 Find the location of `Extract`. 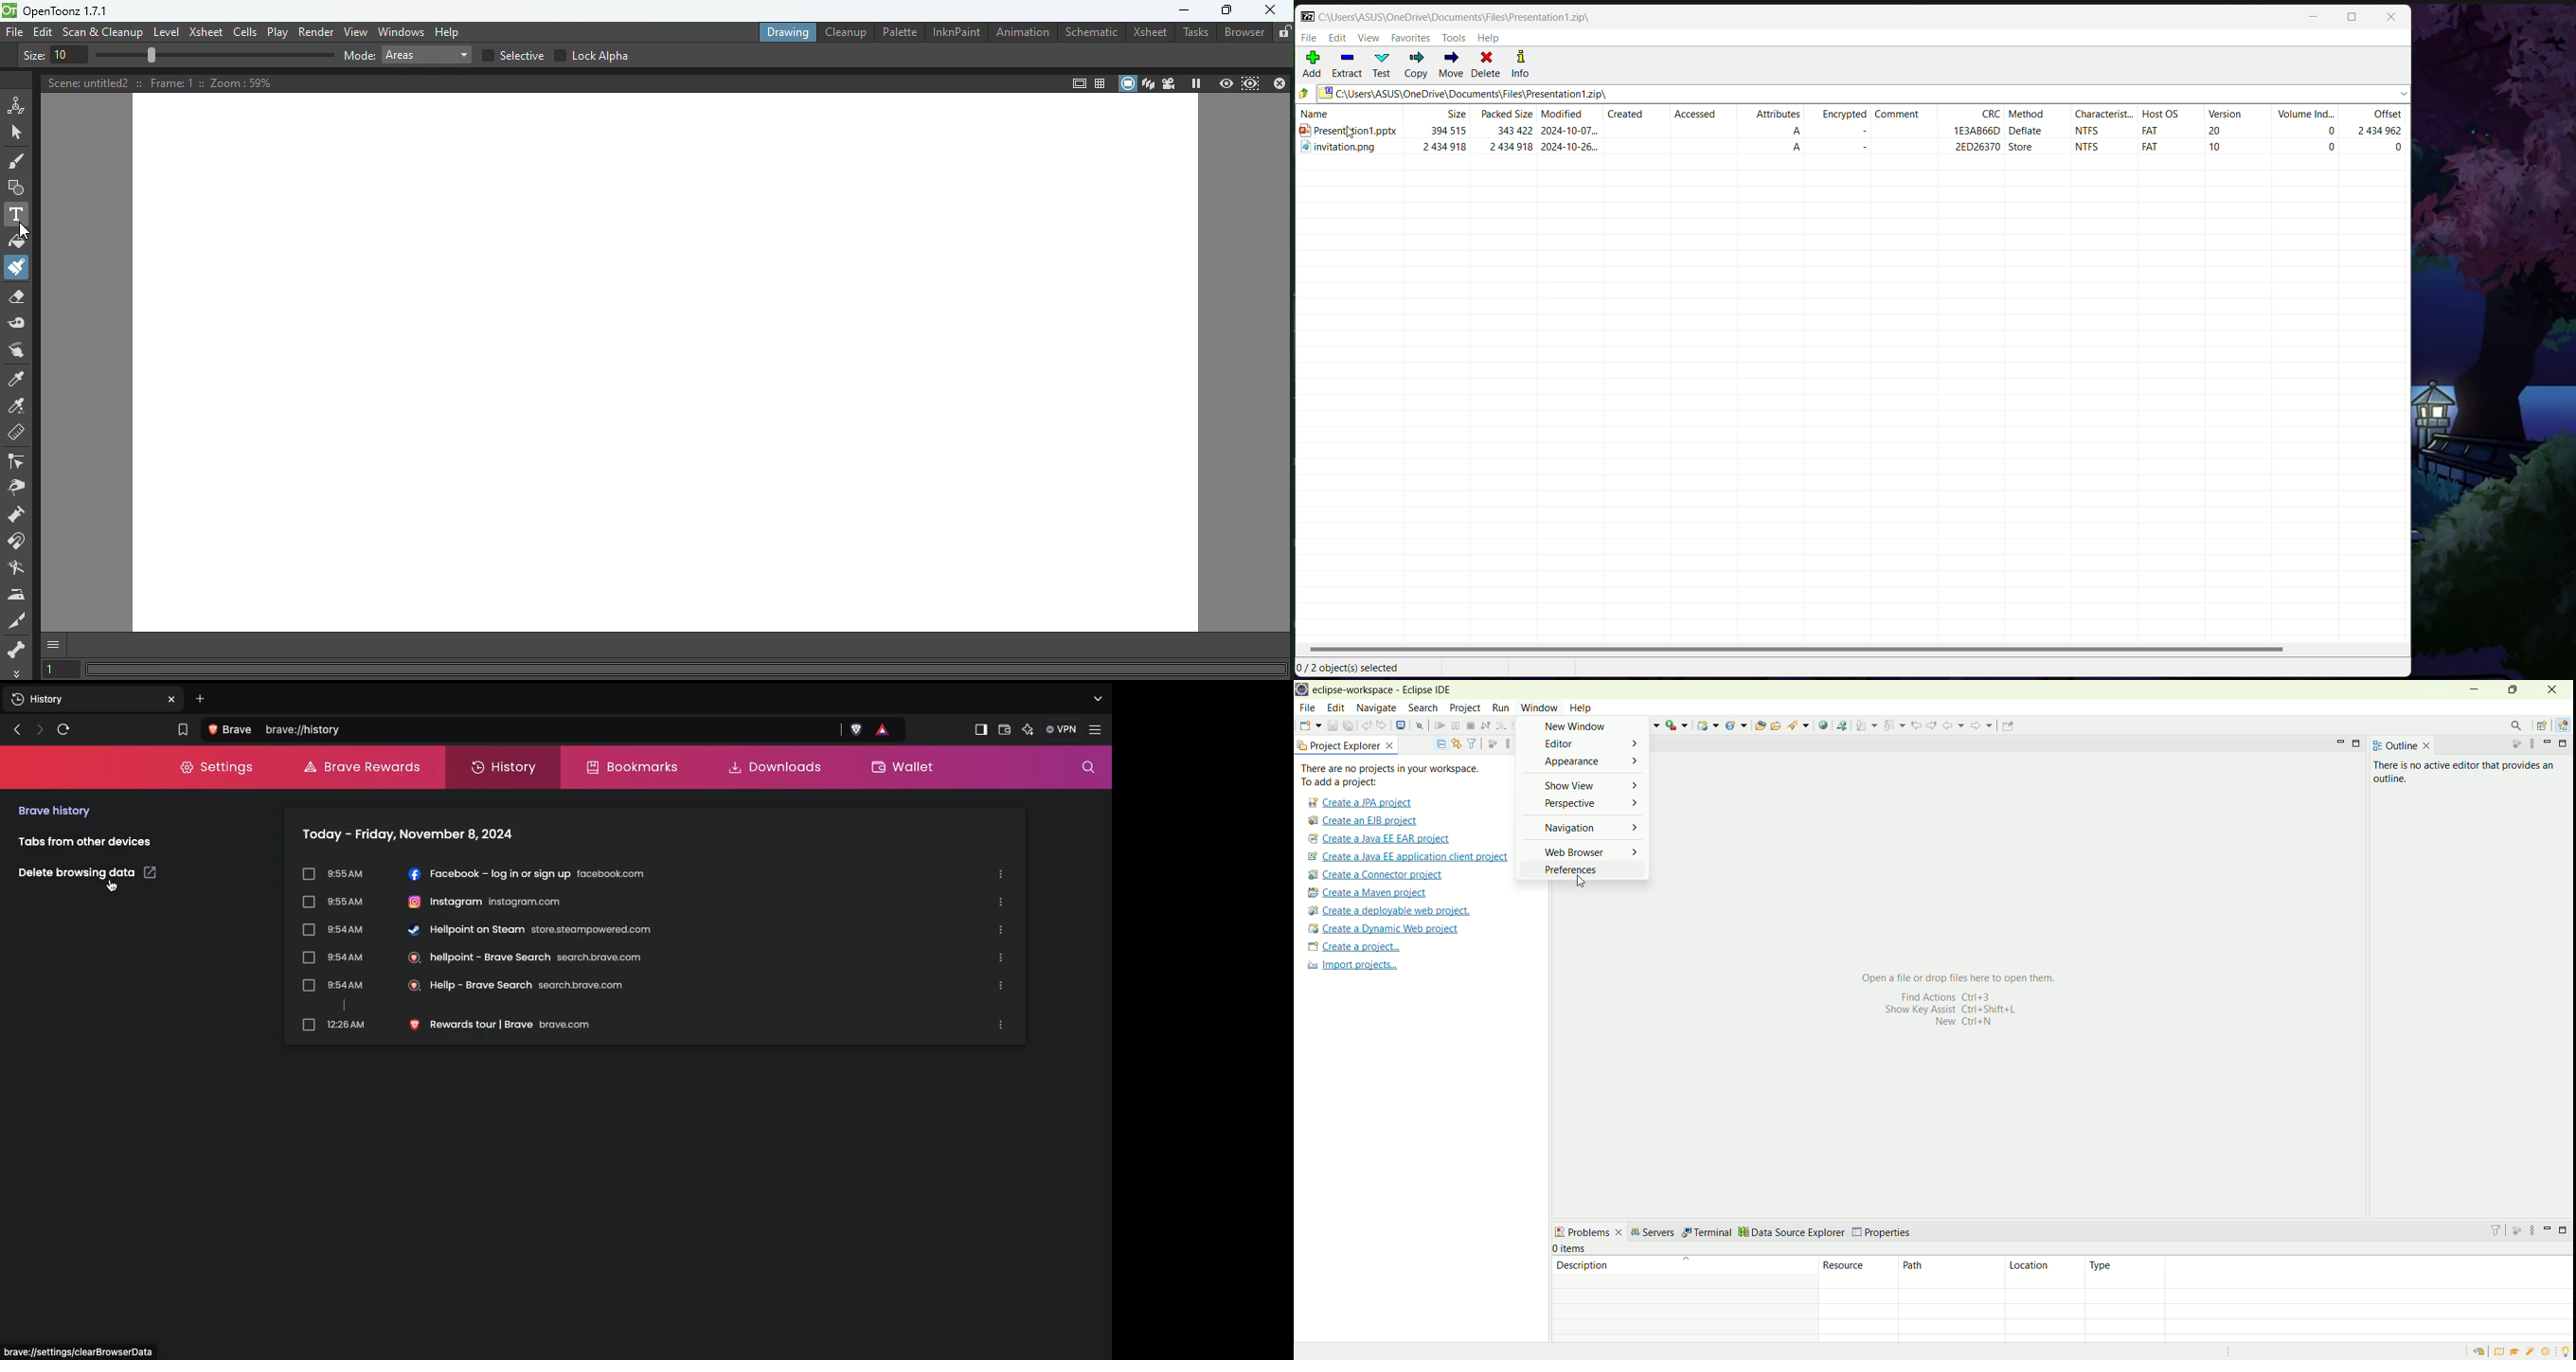

Extract is located at coordinates (1348, 66).